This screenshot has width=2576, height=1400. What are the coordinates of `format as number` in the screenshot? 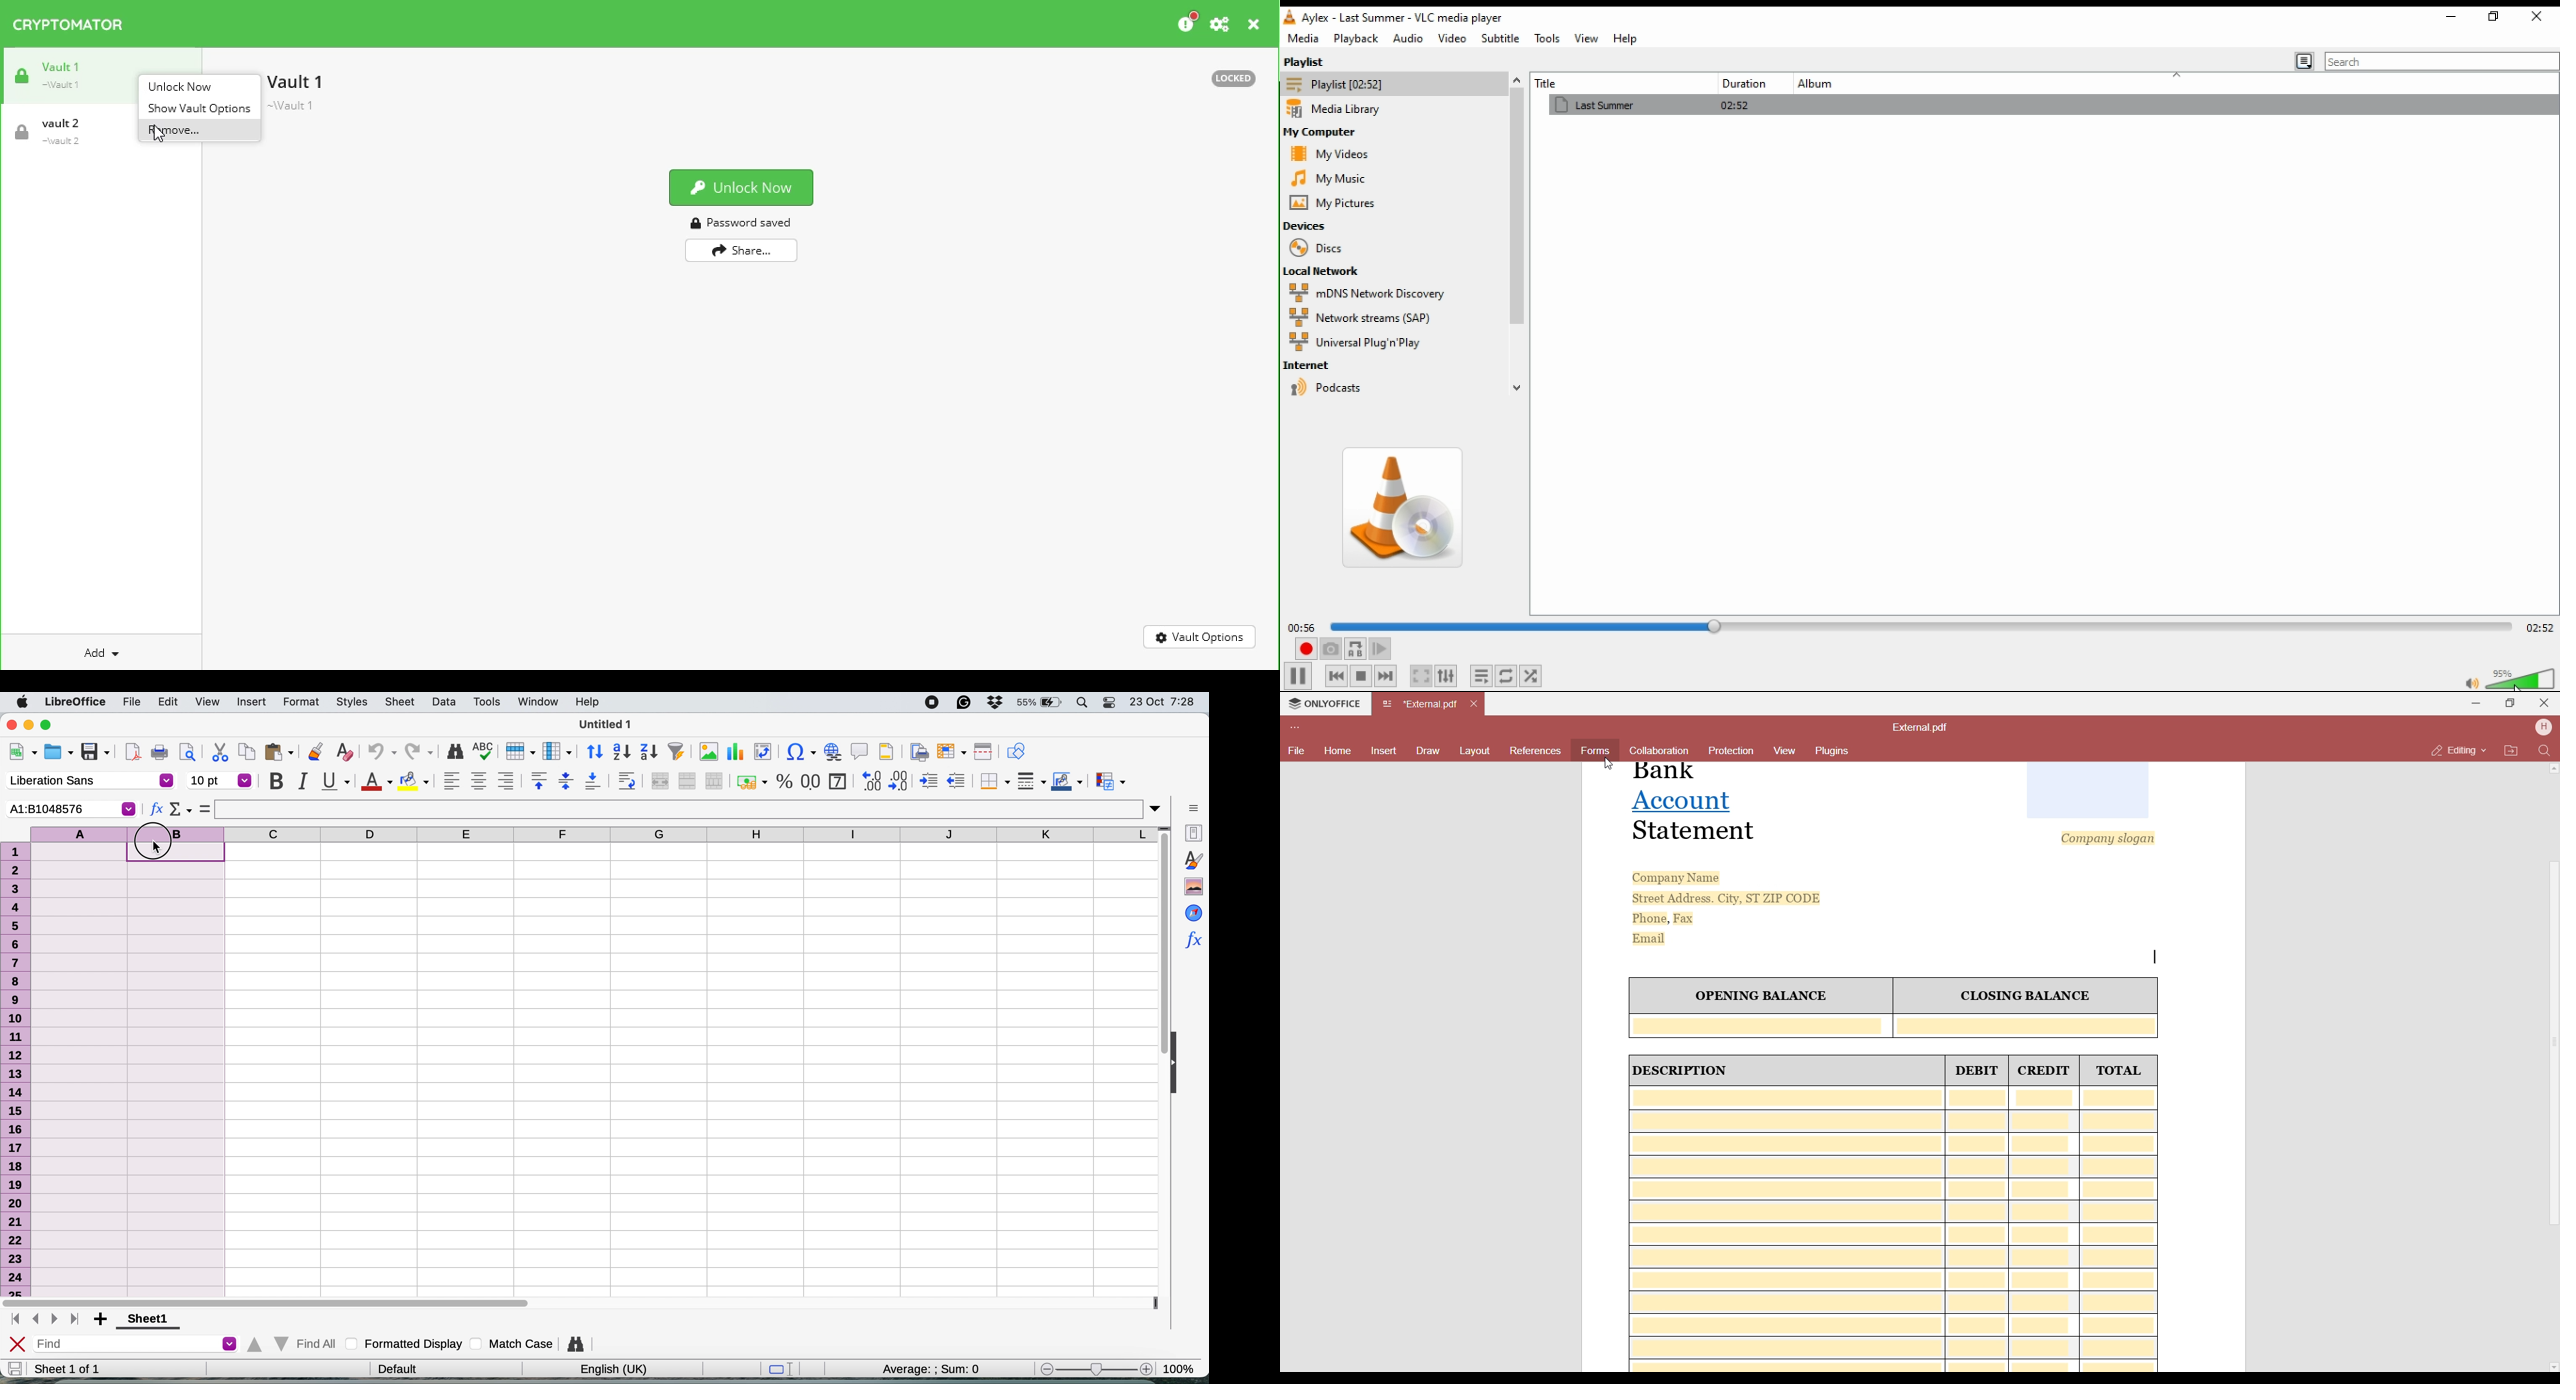 It's located at (811, 782).